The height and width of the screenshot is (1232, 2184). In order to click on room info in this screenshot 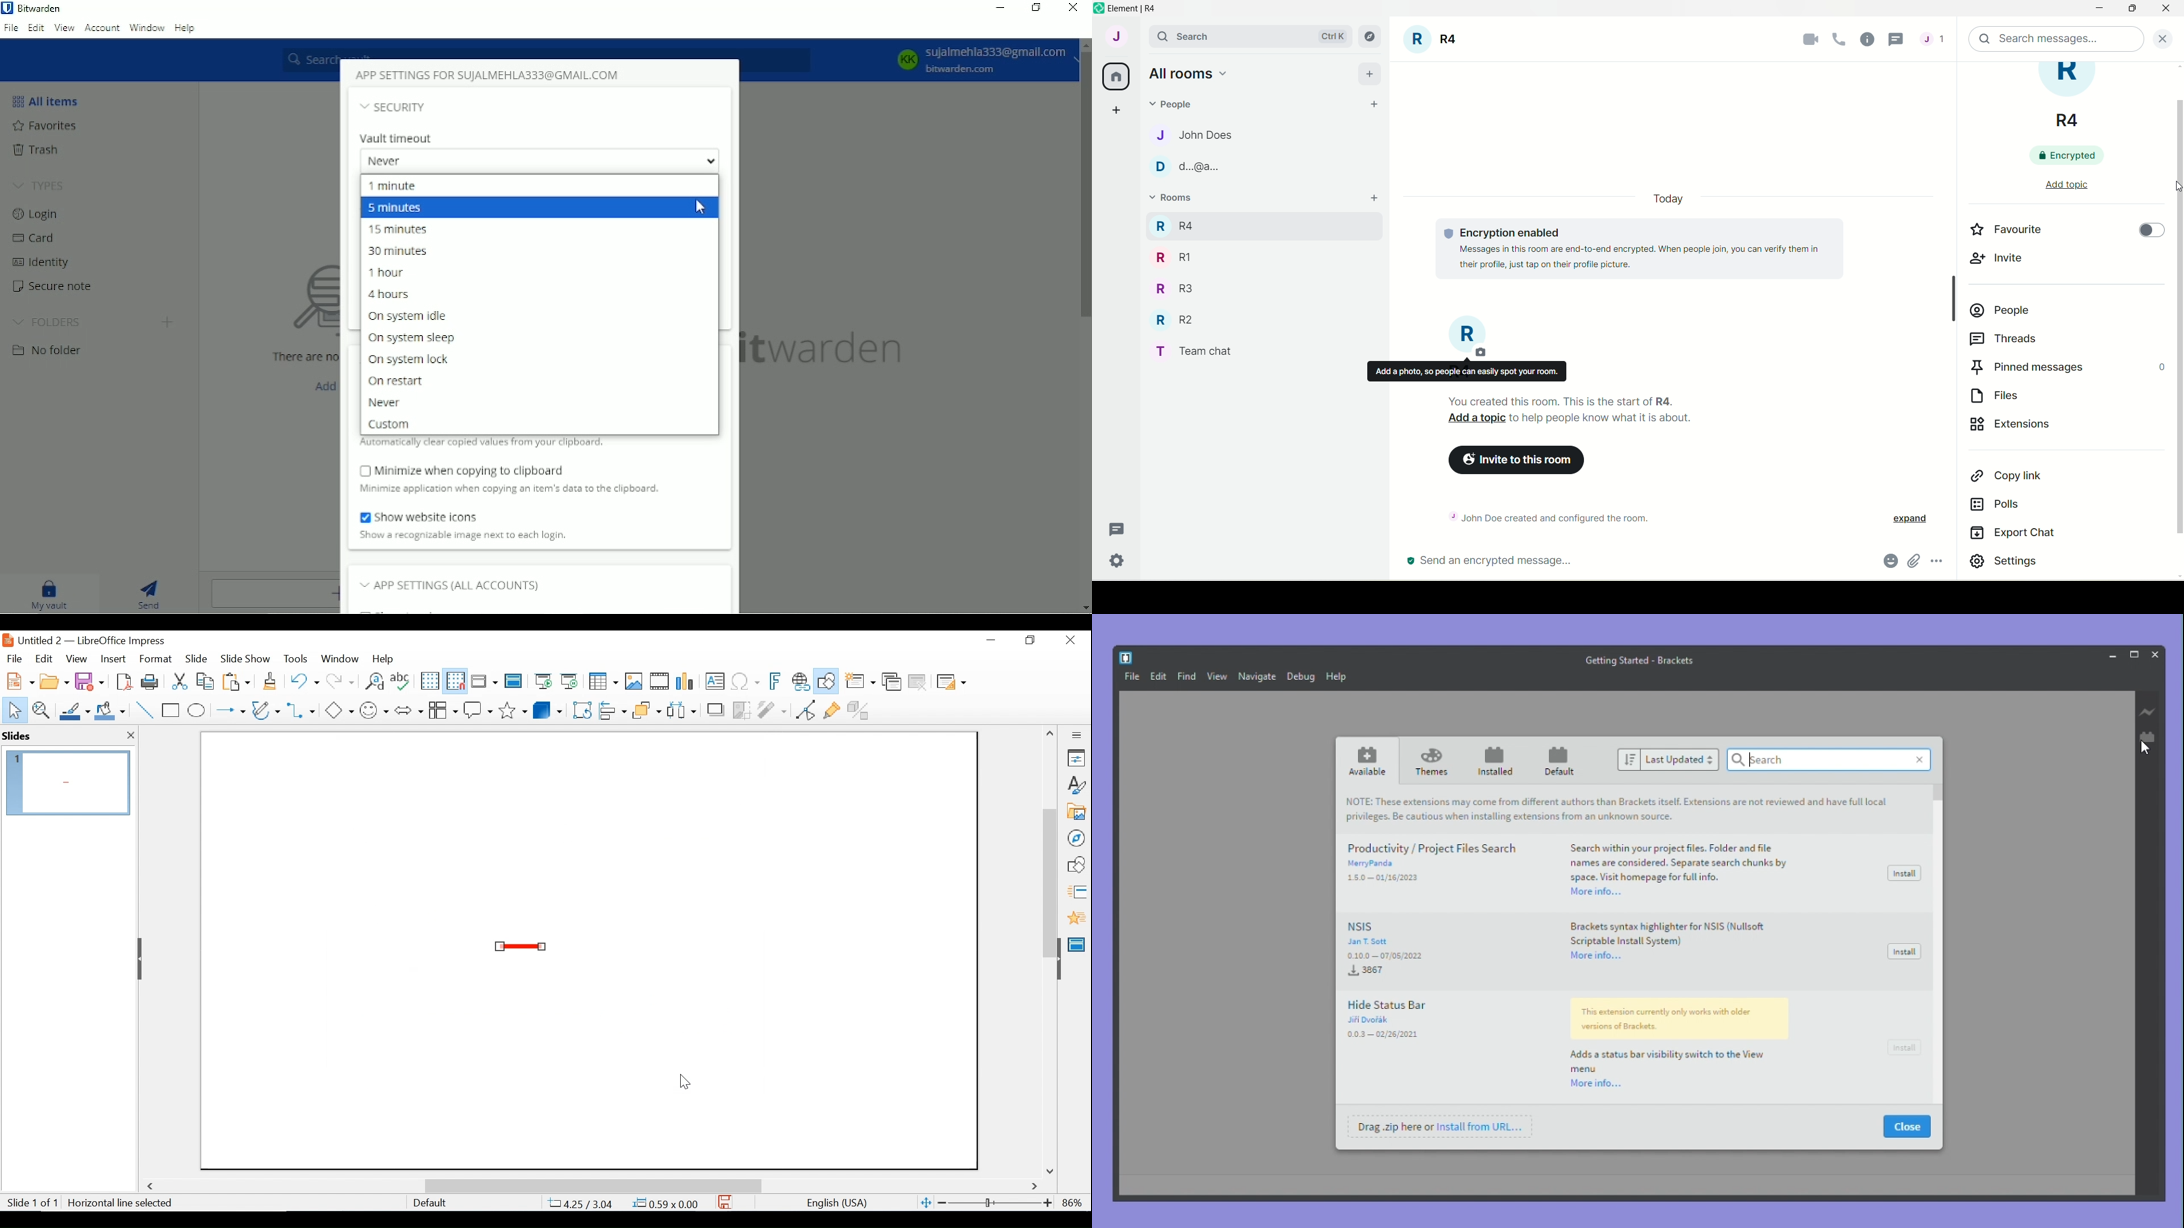, I will do `click(1868, 38)`.